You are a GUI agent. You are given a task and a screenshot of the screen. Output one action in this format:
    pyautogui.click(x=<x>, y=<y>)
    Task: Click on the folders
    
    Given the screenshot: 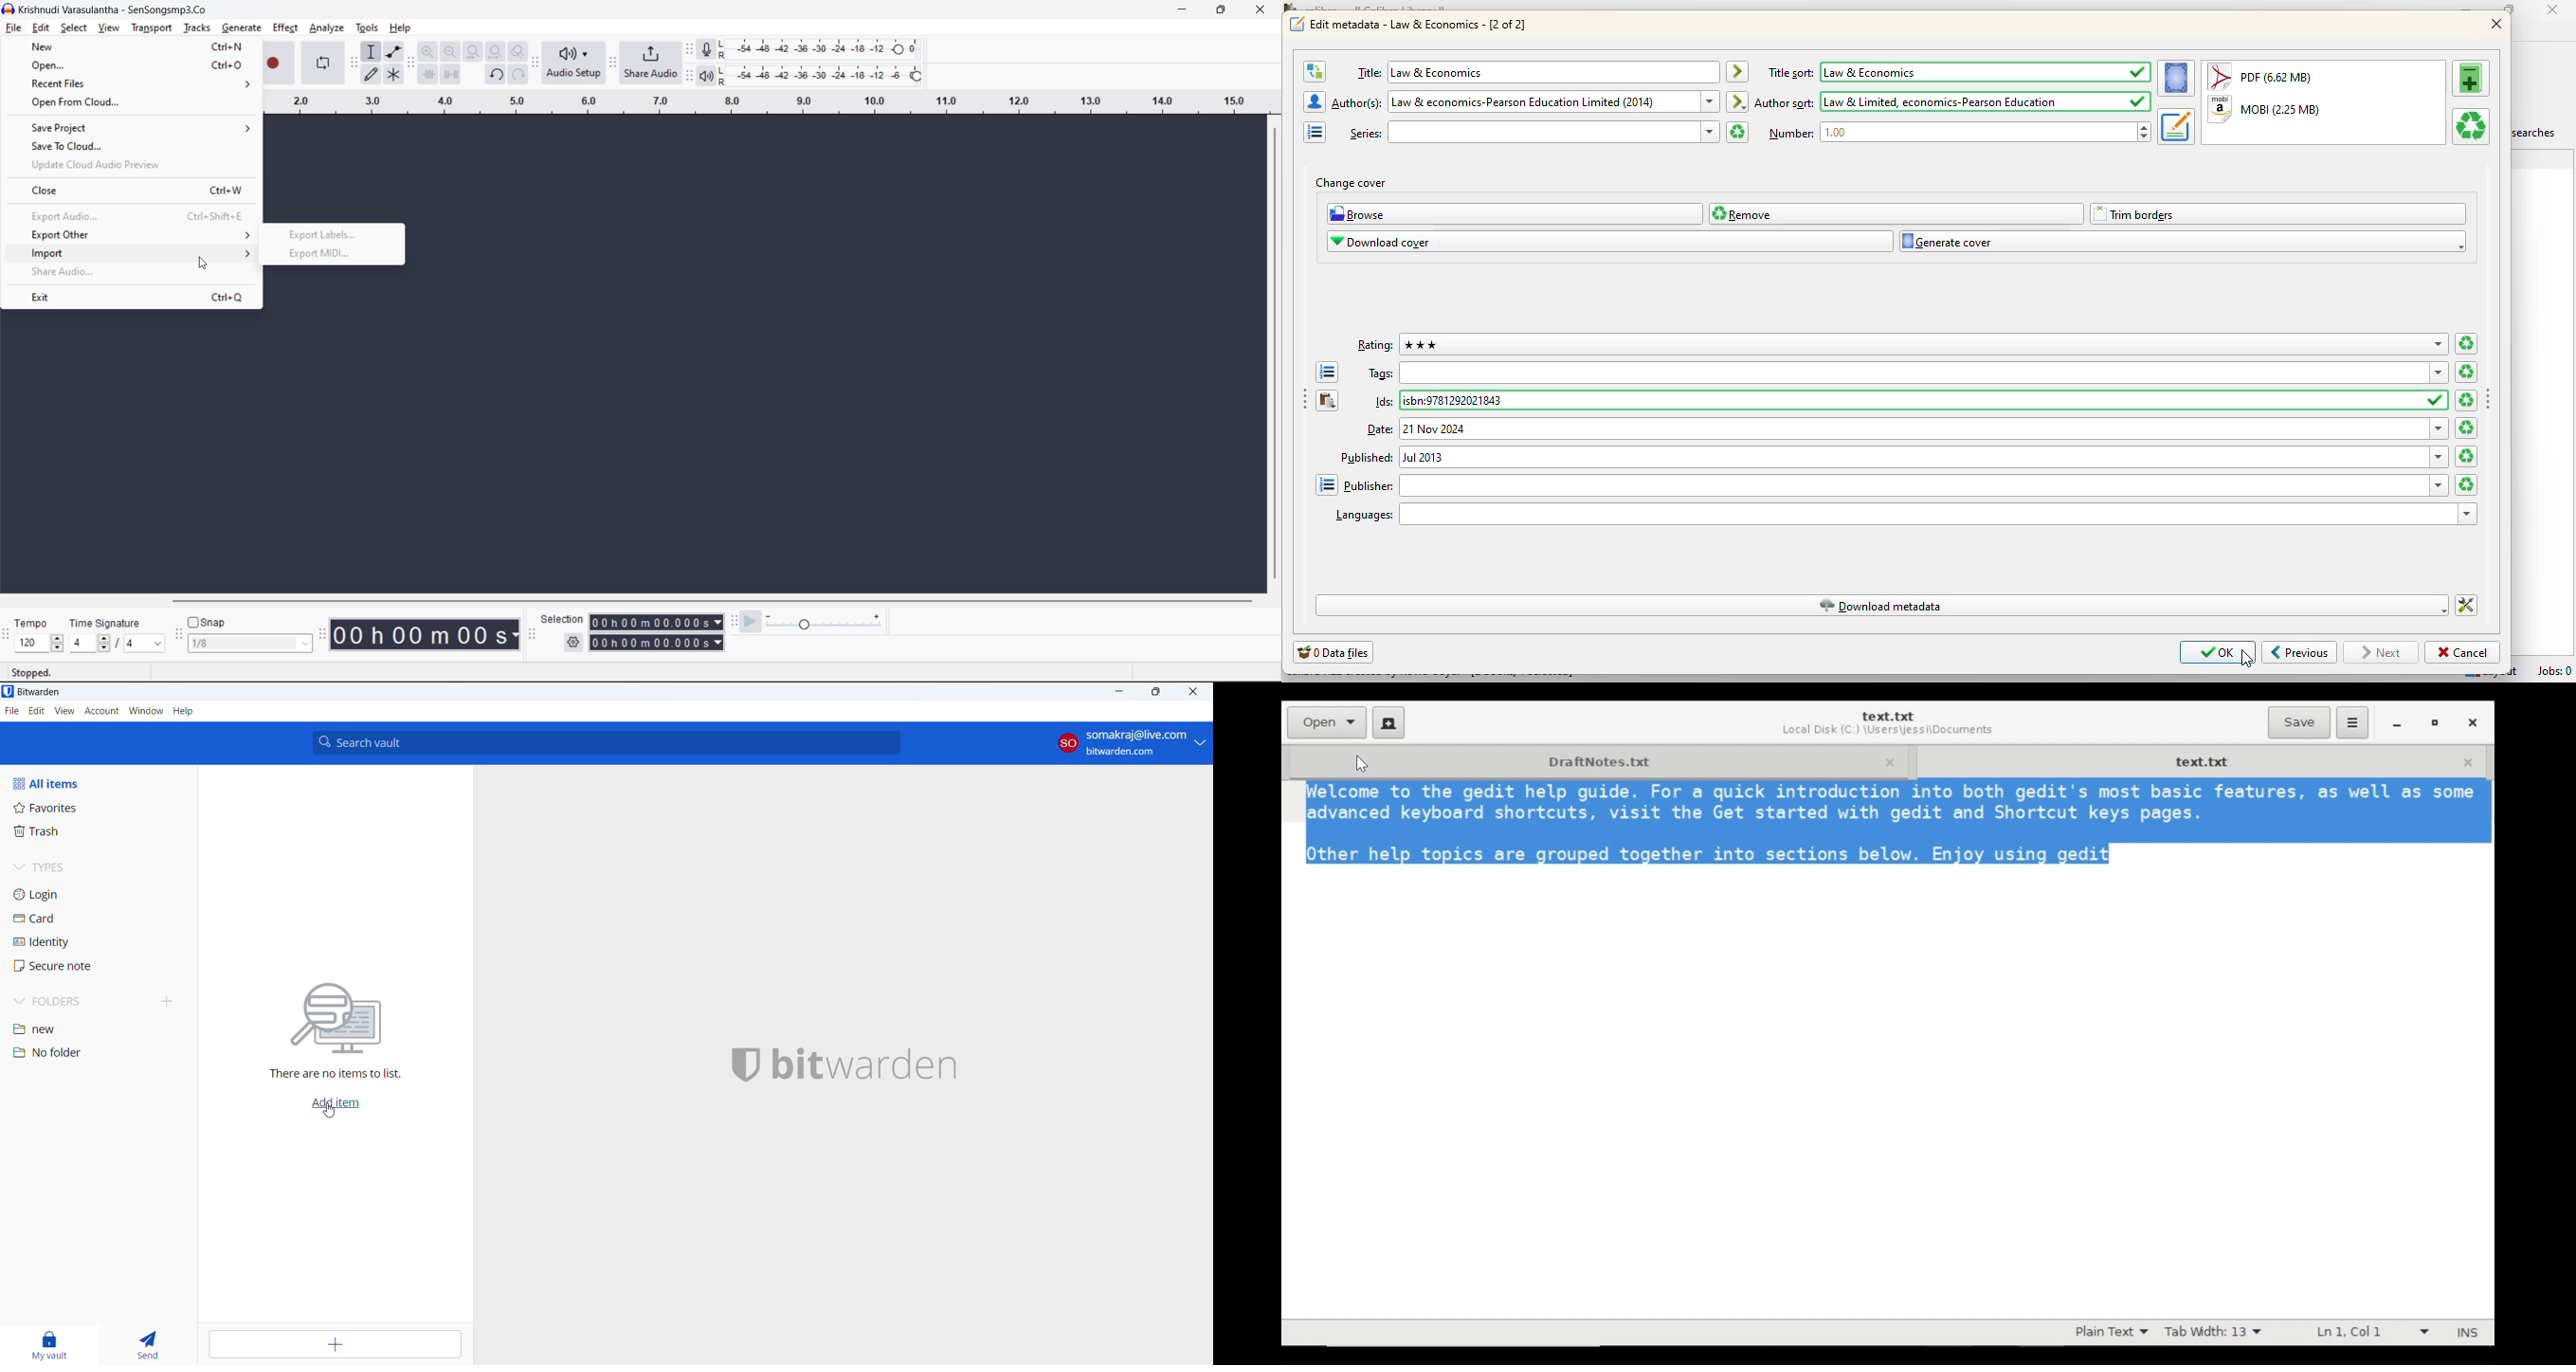 What is the action you would take?
    pyautogui.click(x=80, y=1002)
    